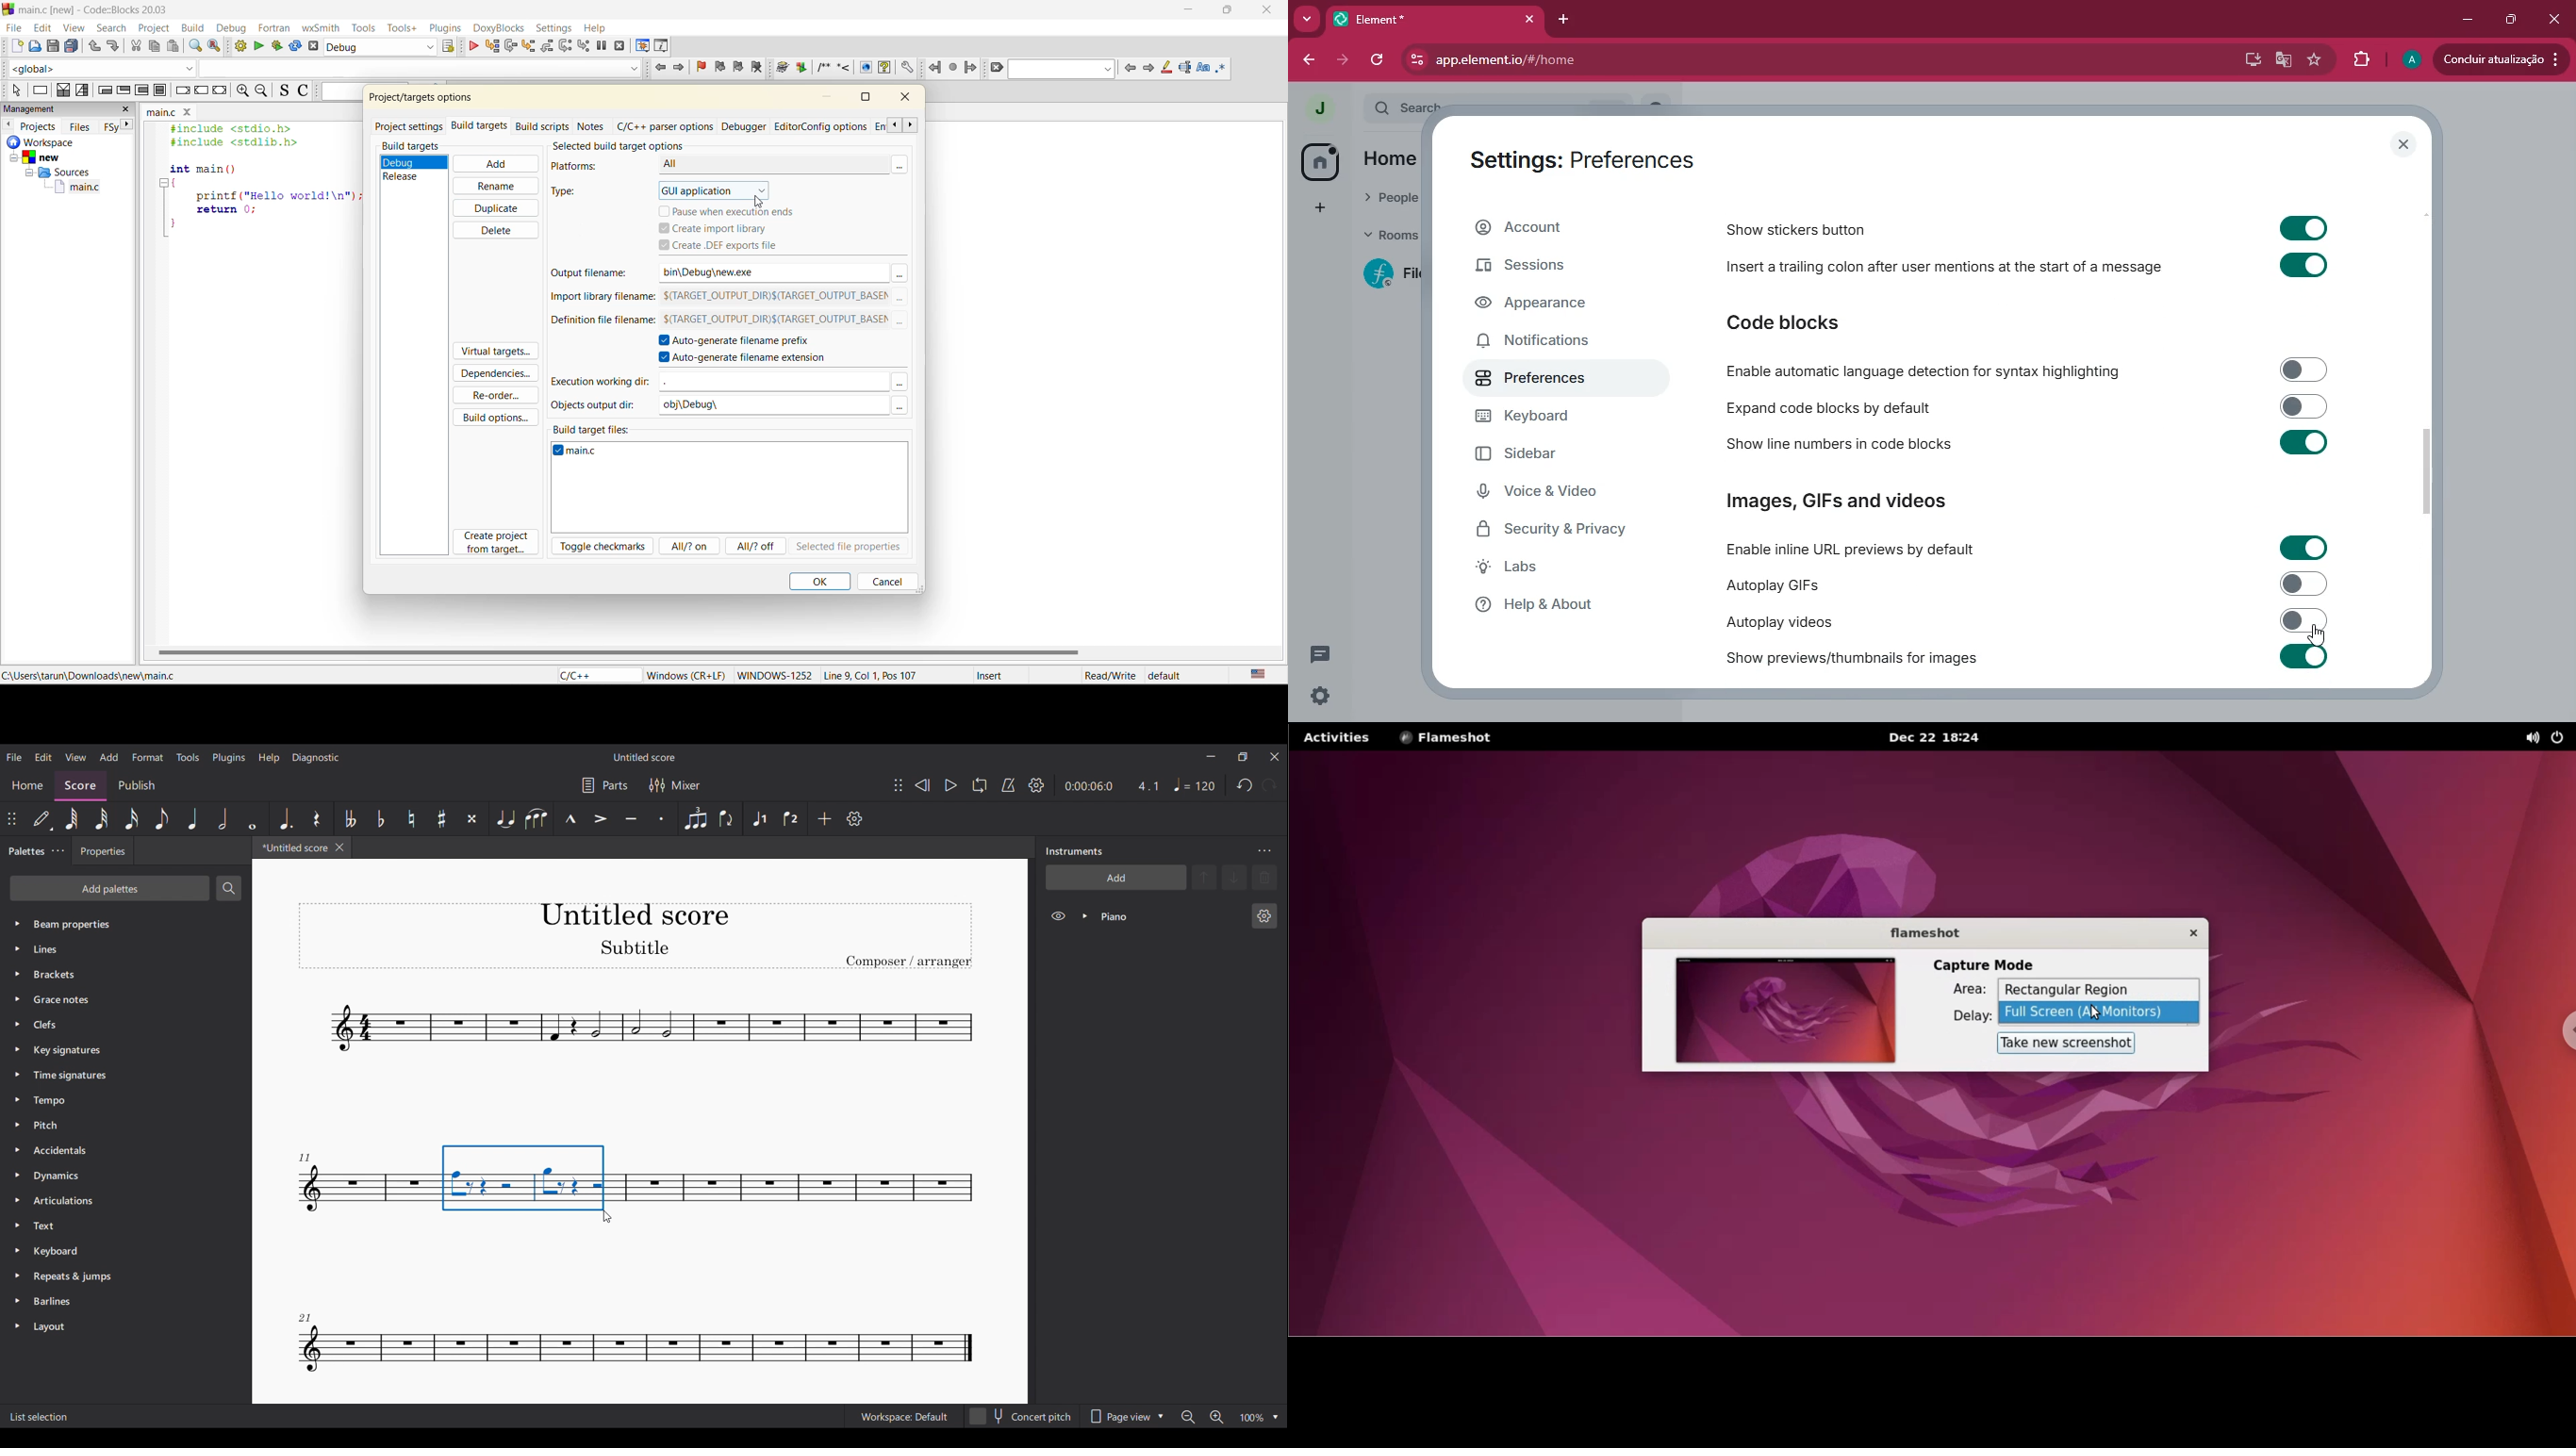 The width and height of the screenshot is (2576, 1456). I want to click on $(TARGET_OUTPUT_DIR)$(TARGET_OUTPUT_BASEN . |, so click(772, 321).